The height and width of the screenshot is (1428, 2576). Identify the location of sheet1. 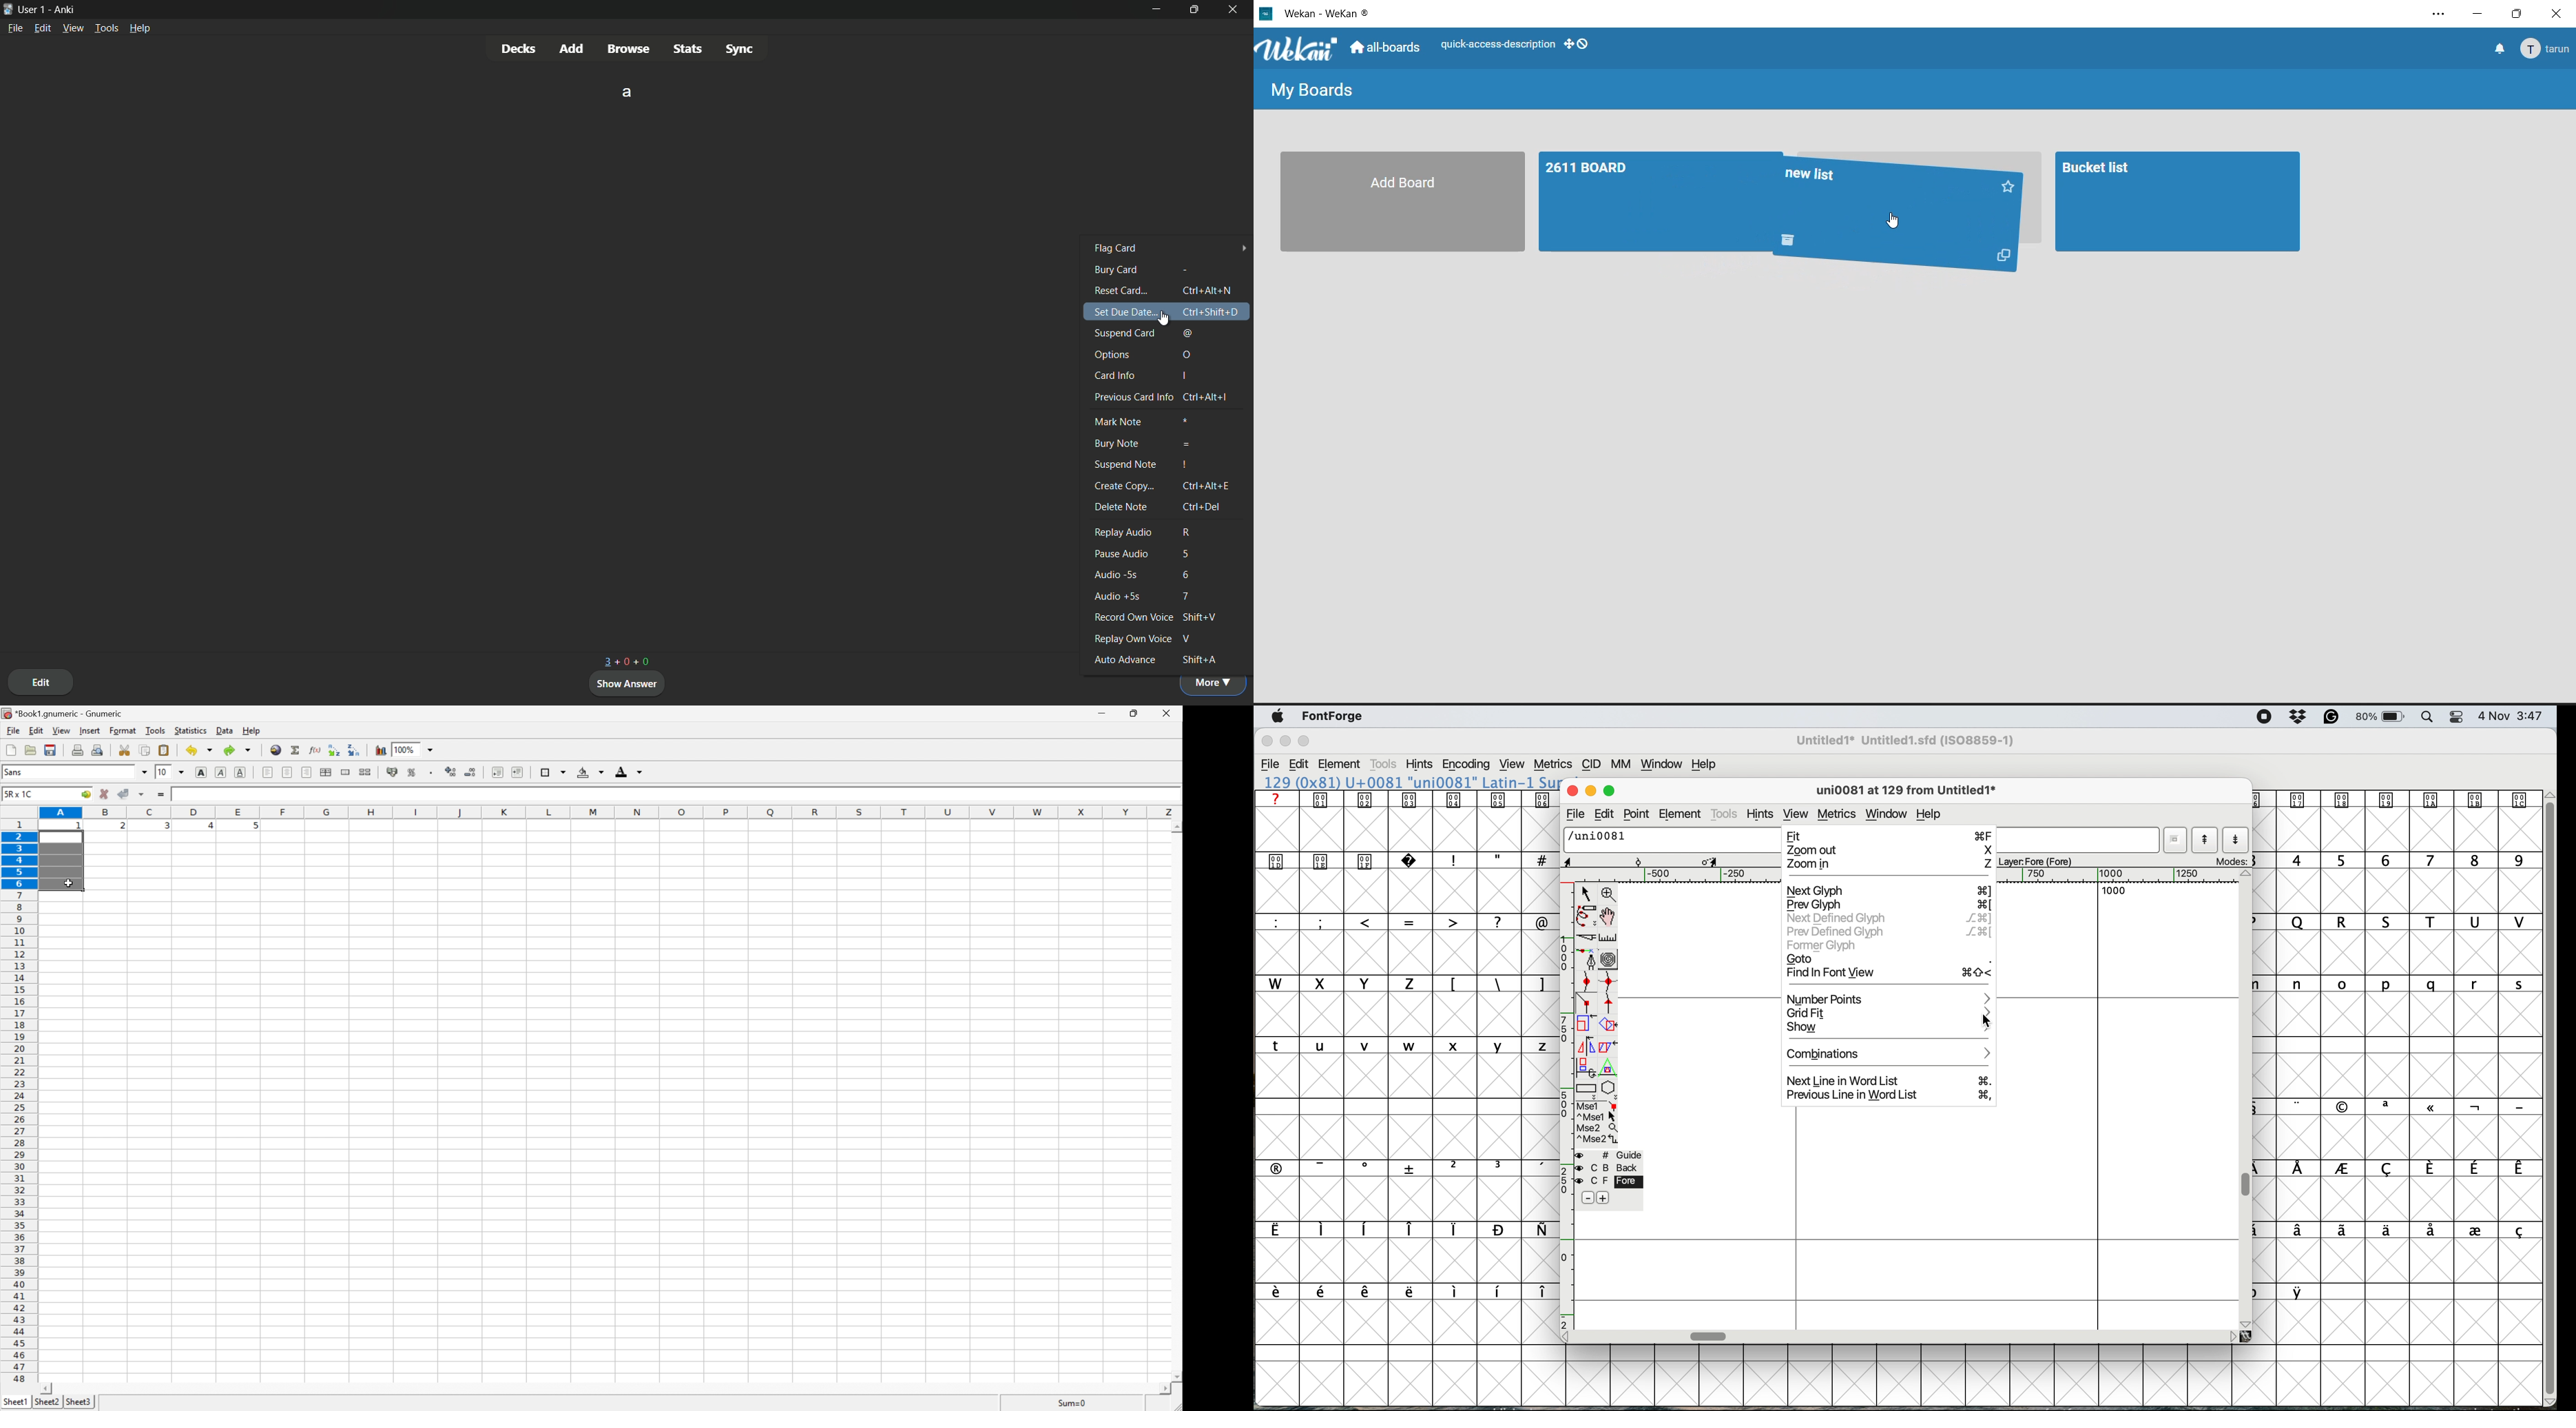
(14, 1404).